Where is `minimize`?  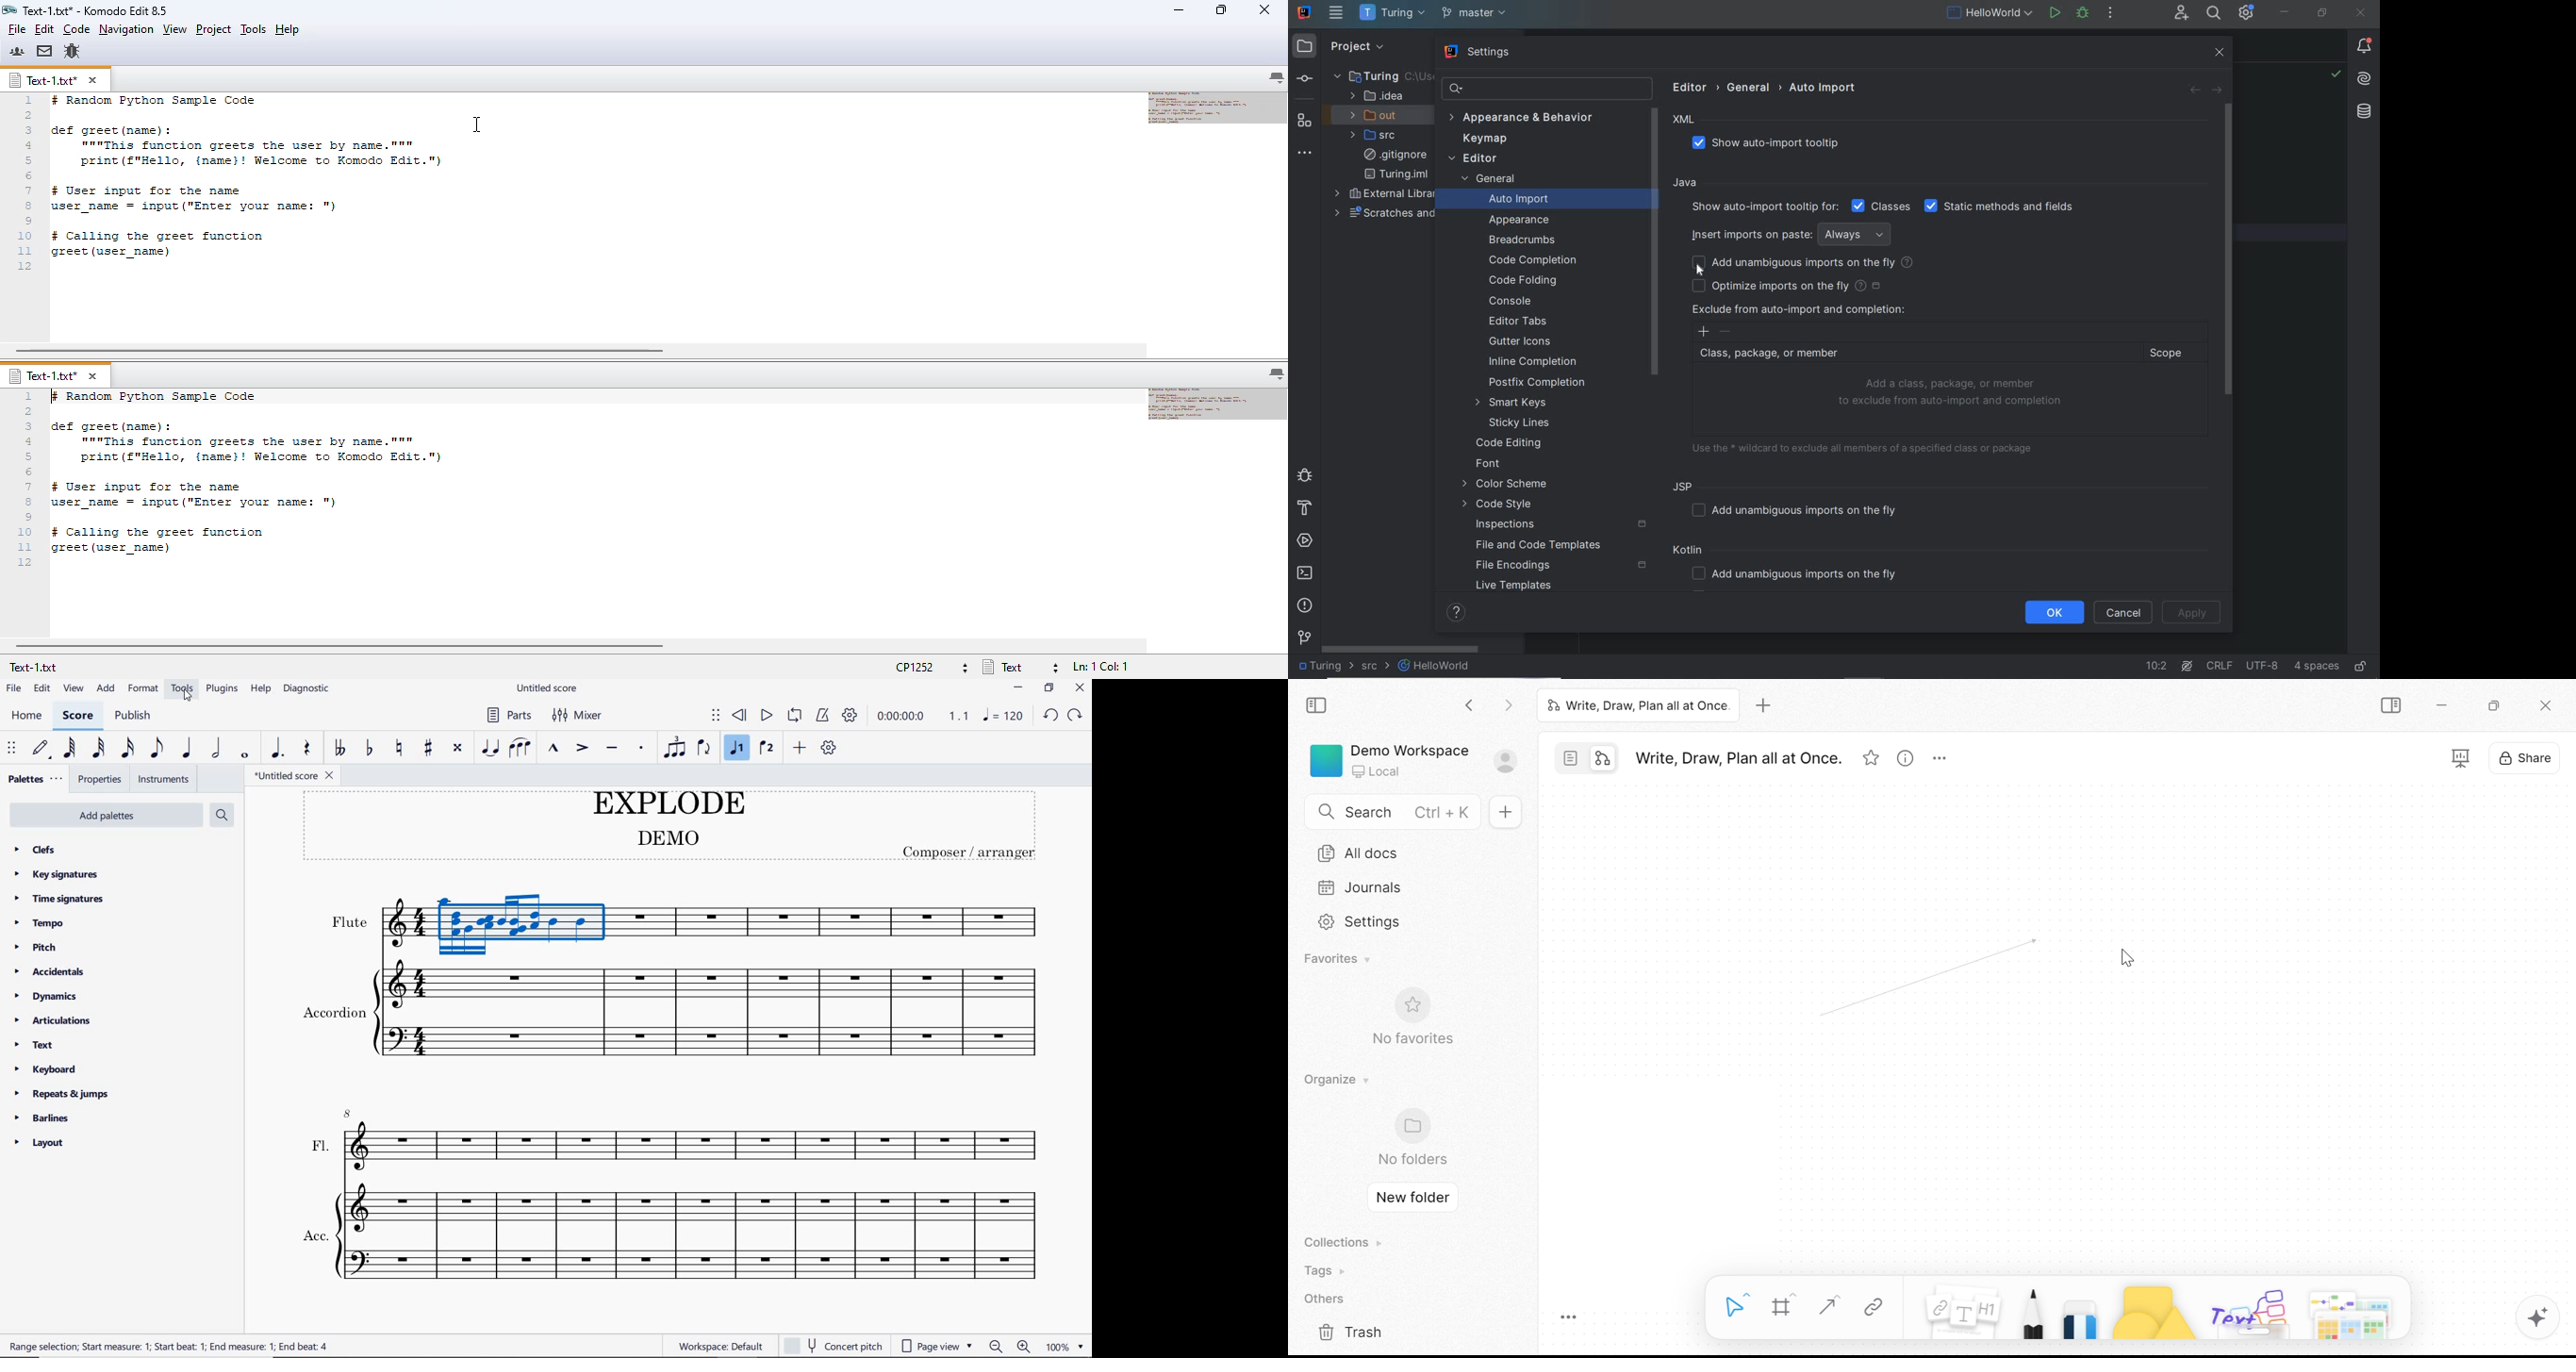
minimize is located at coordinates (1017, 686).